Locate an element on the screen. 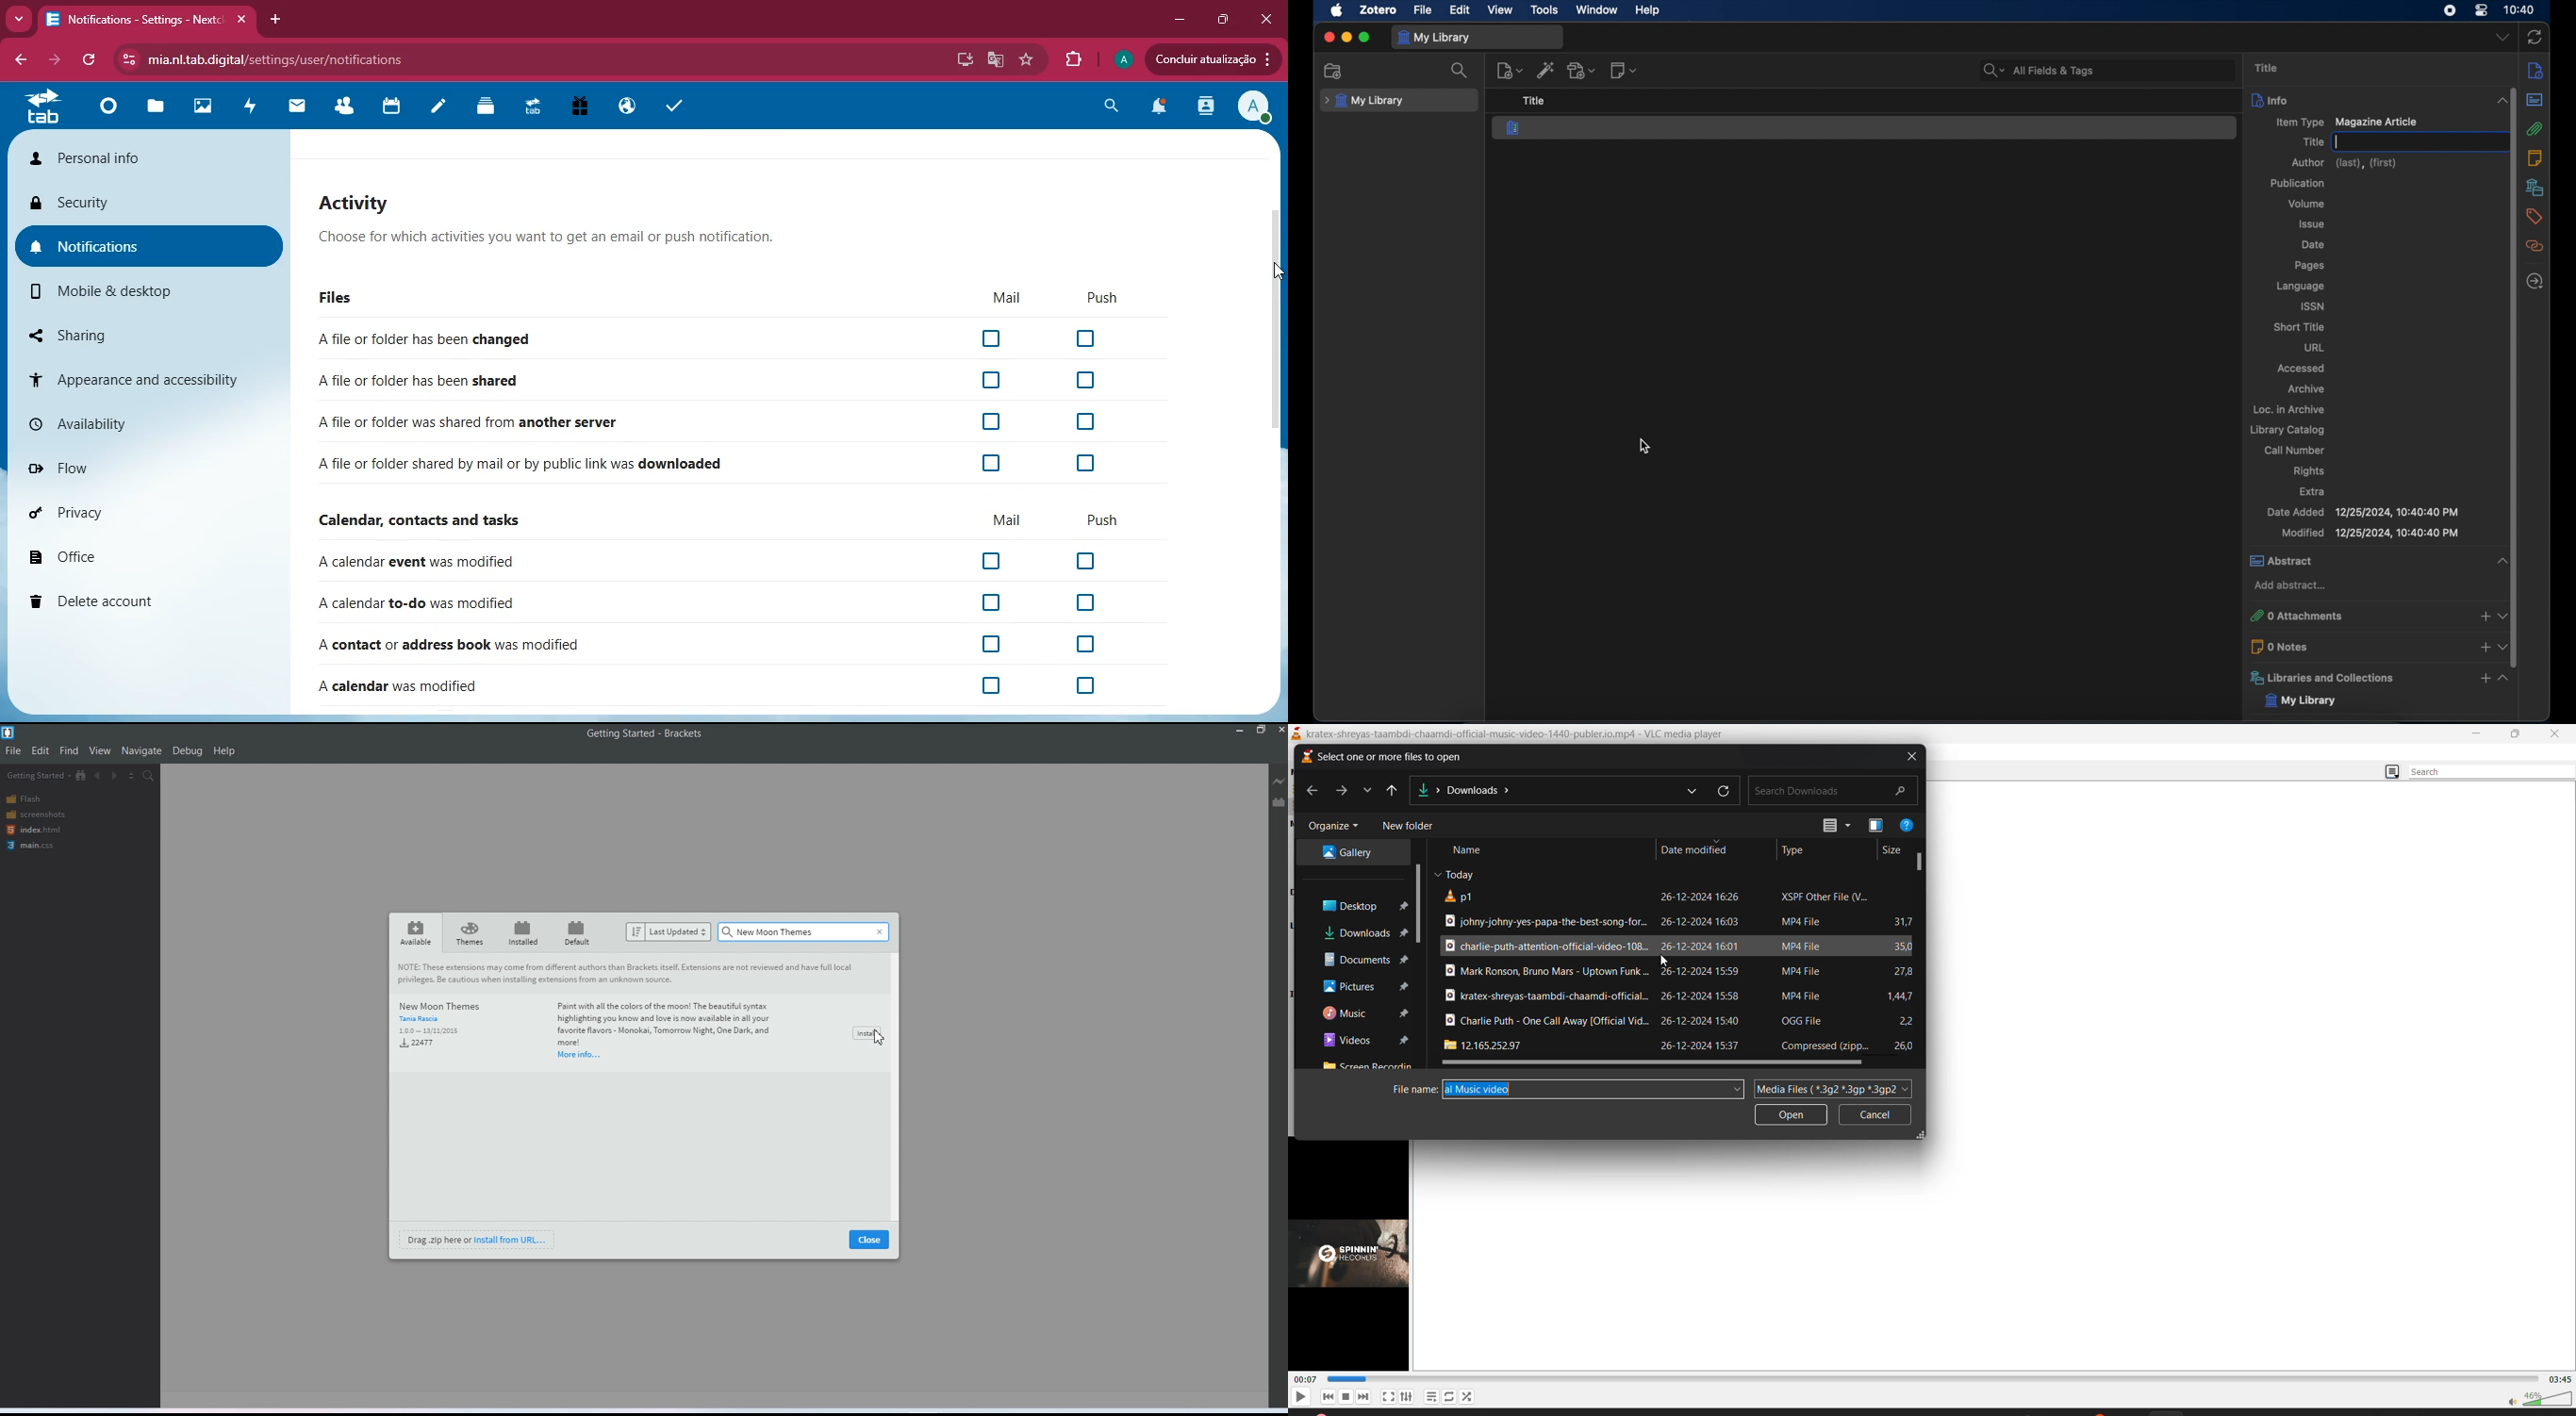  add abstract is located at coordinates (2290, 585).